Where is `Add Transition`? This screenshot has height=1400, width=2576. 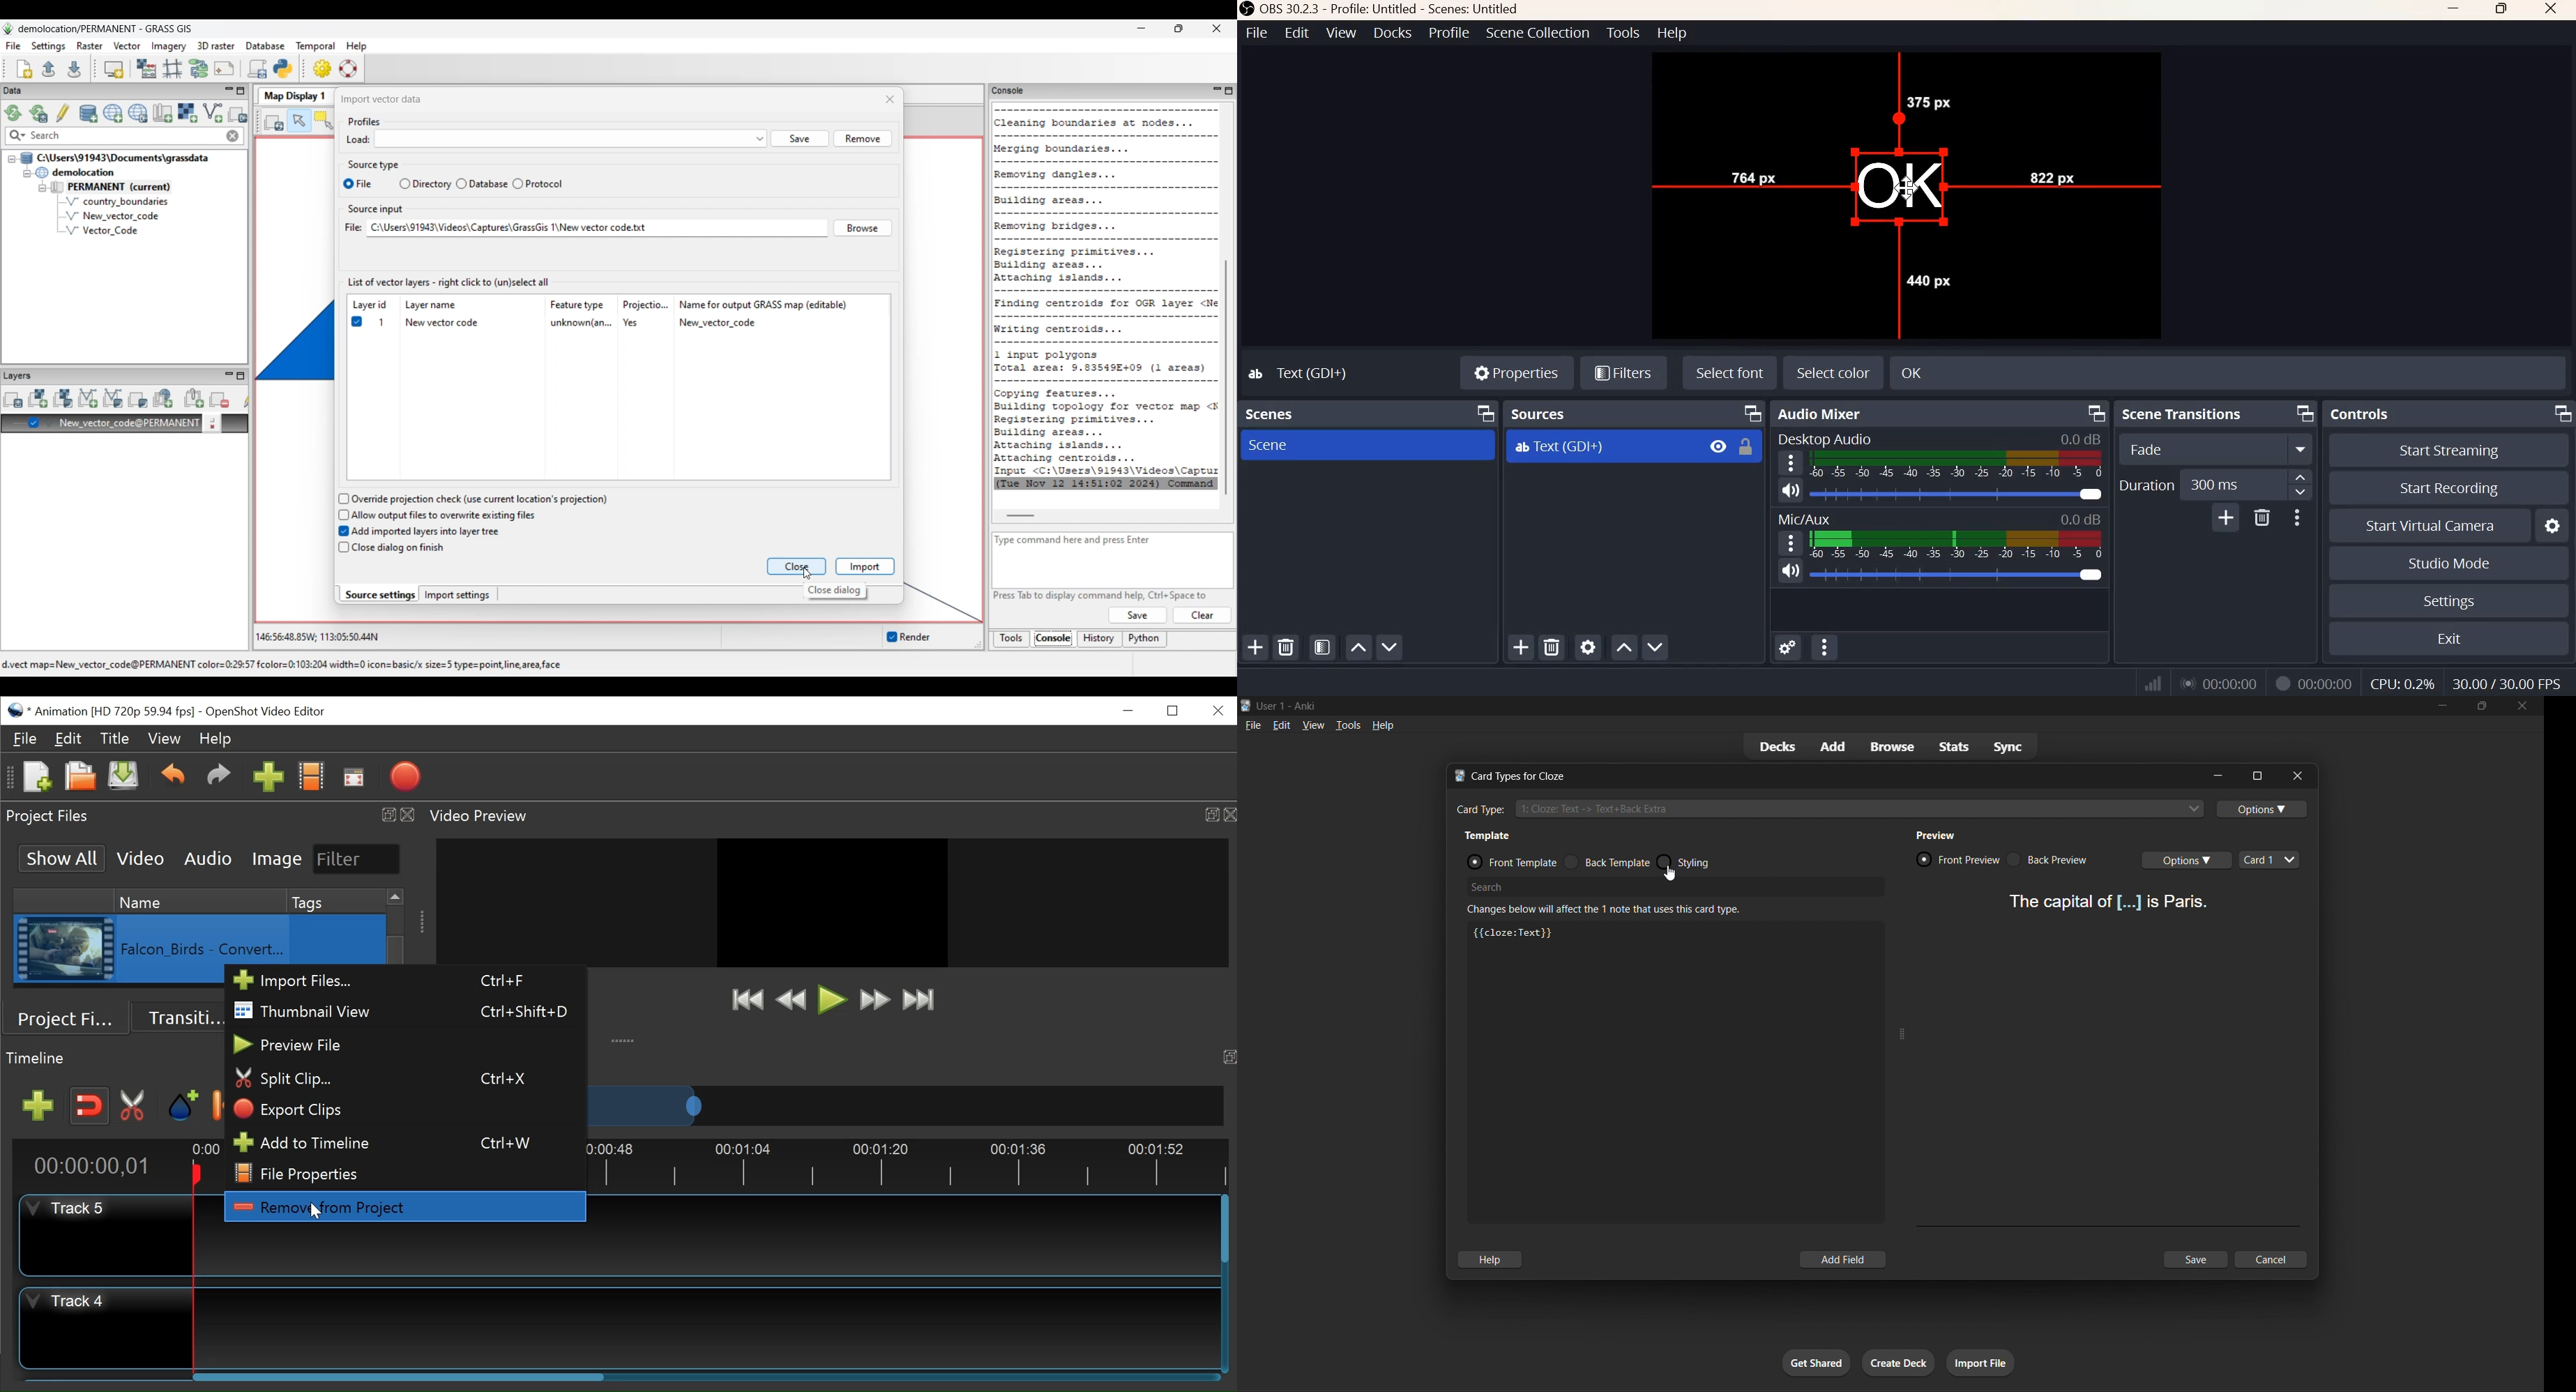
Add Transition is located at coordinates (2227, 517).